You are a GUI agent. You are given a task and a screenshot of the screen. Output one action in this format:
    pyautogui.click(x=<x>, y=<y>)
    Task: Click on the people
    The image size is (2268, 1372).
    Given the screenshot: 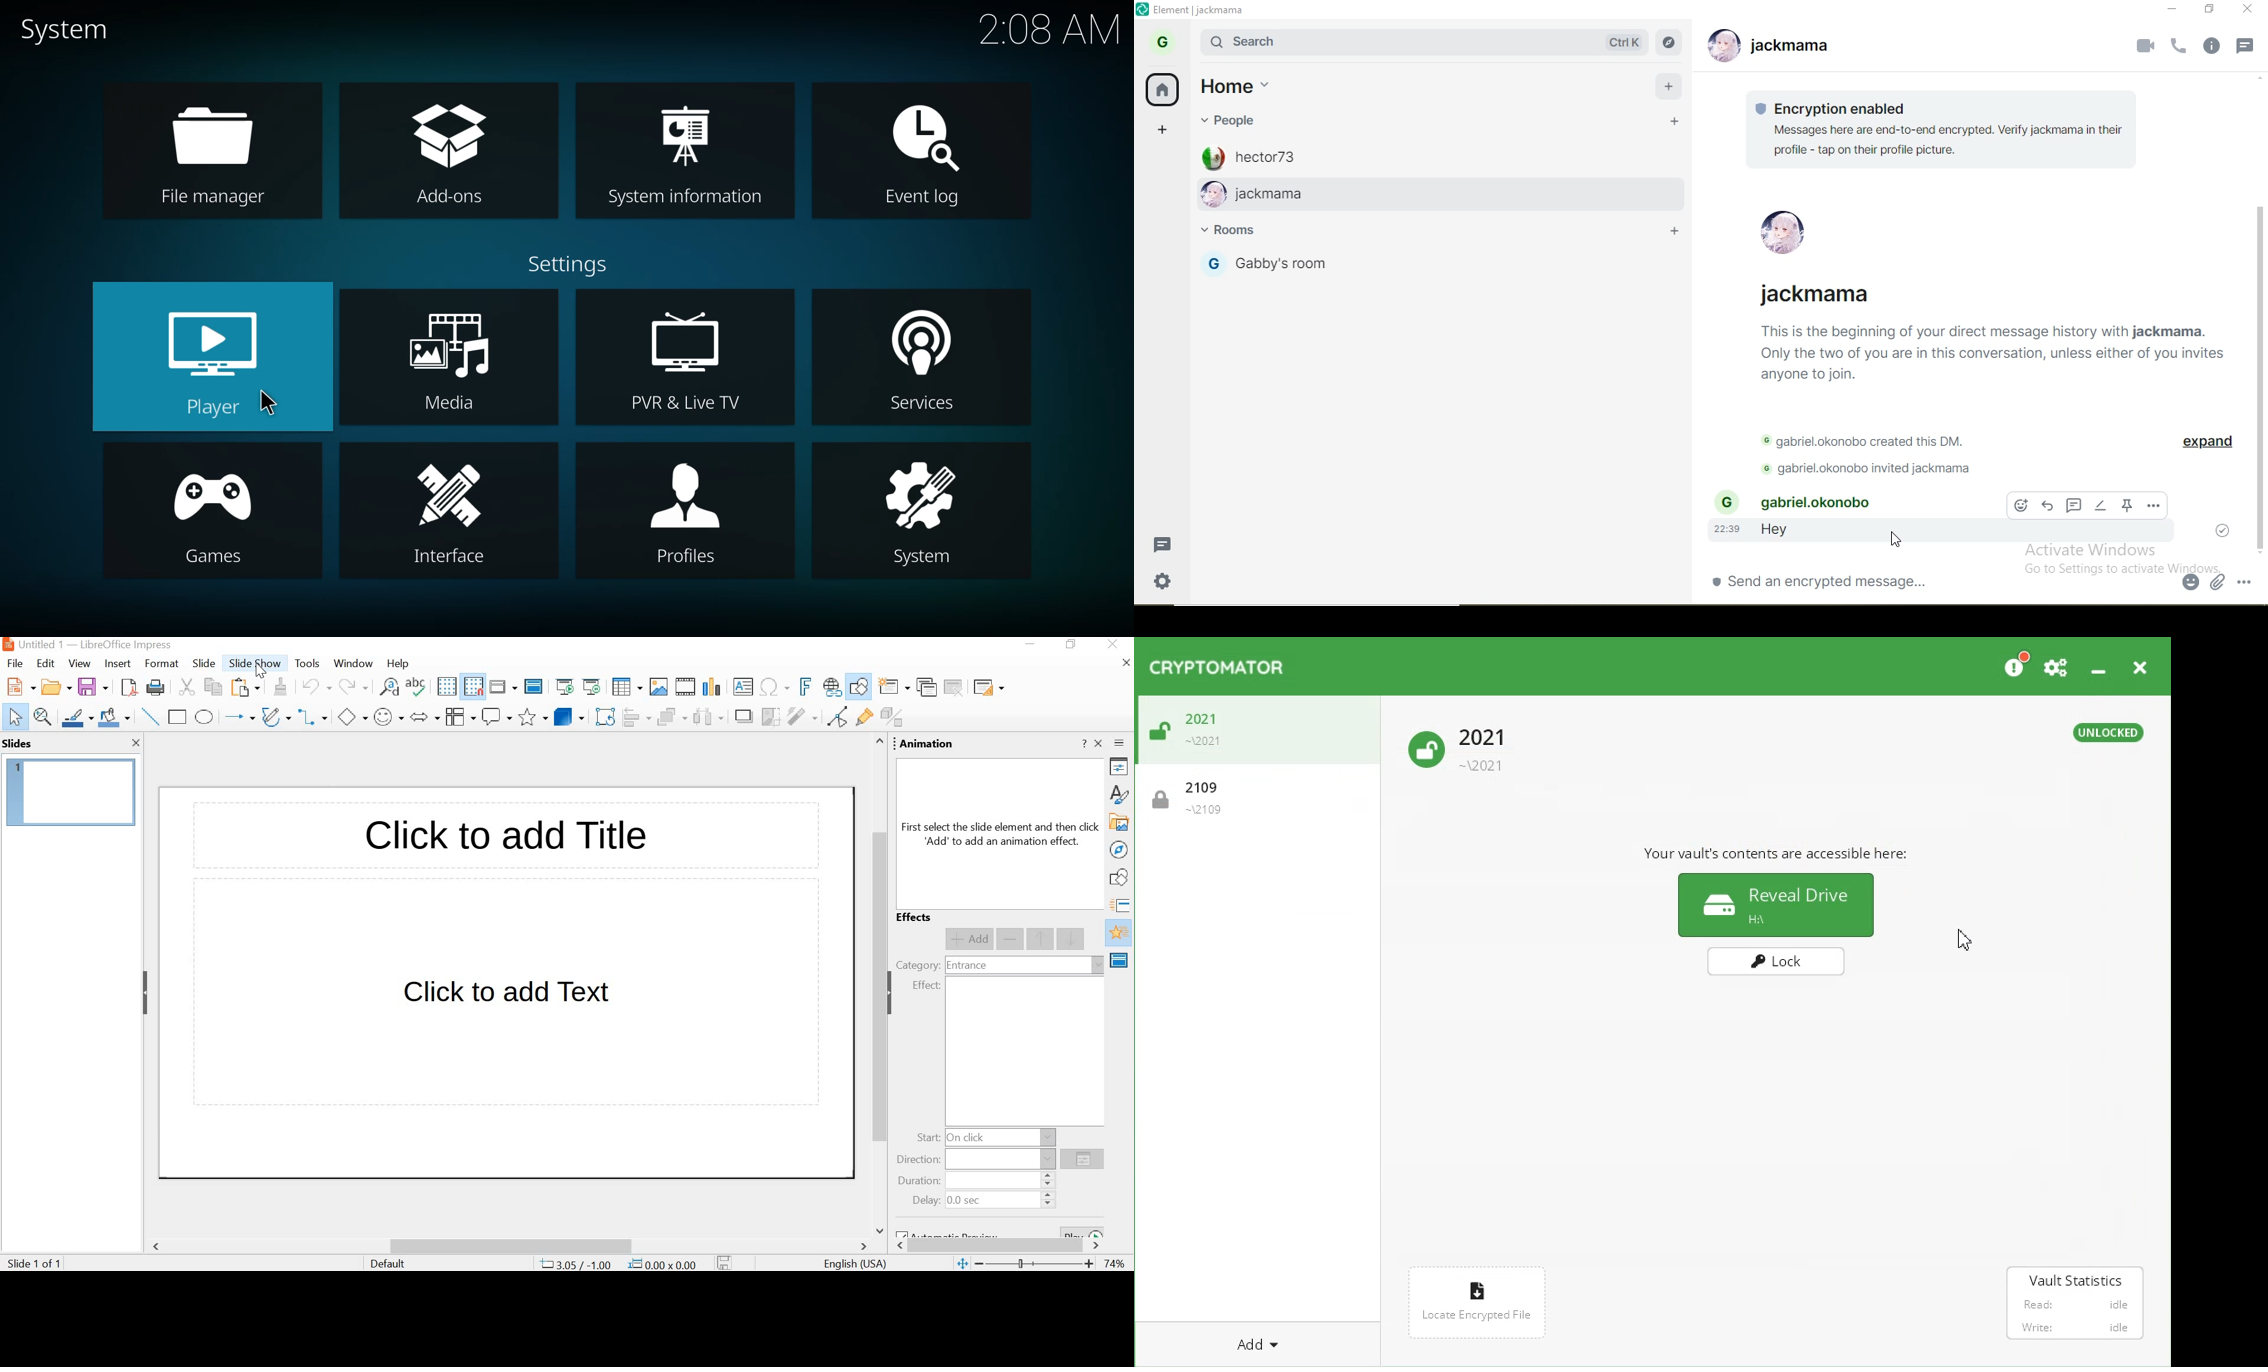 What is the action you would take?
    pyautogui.click(x=1232, y=120)
    